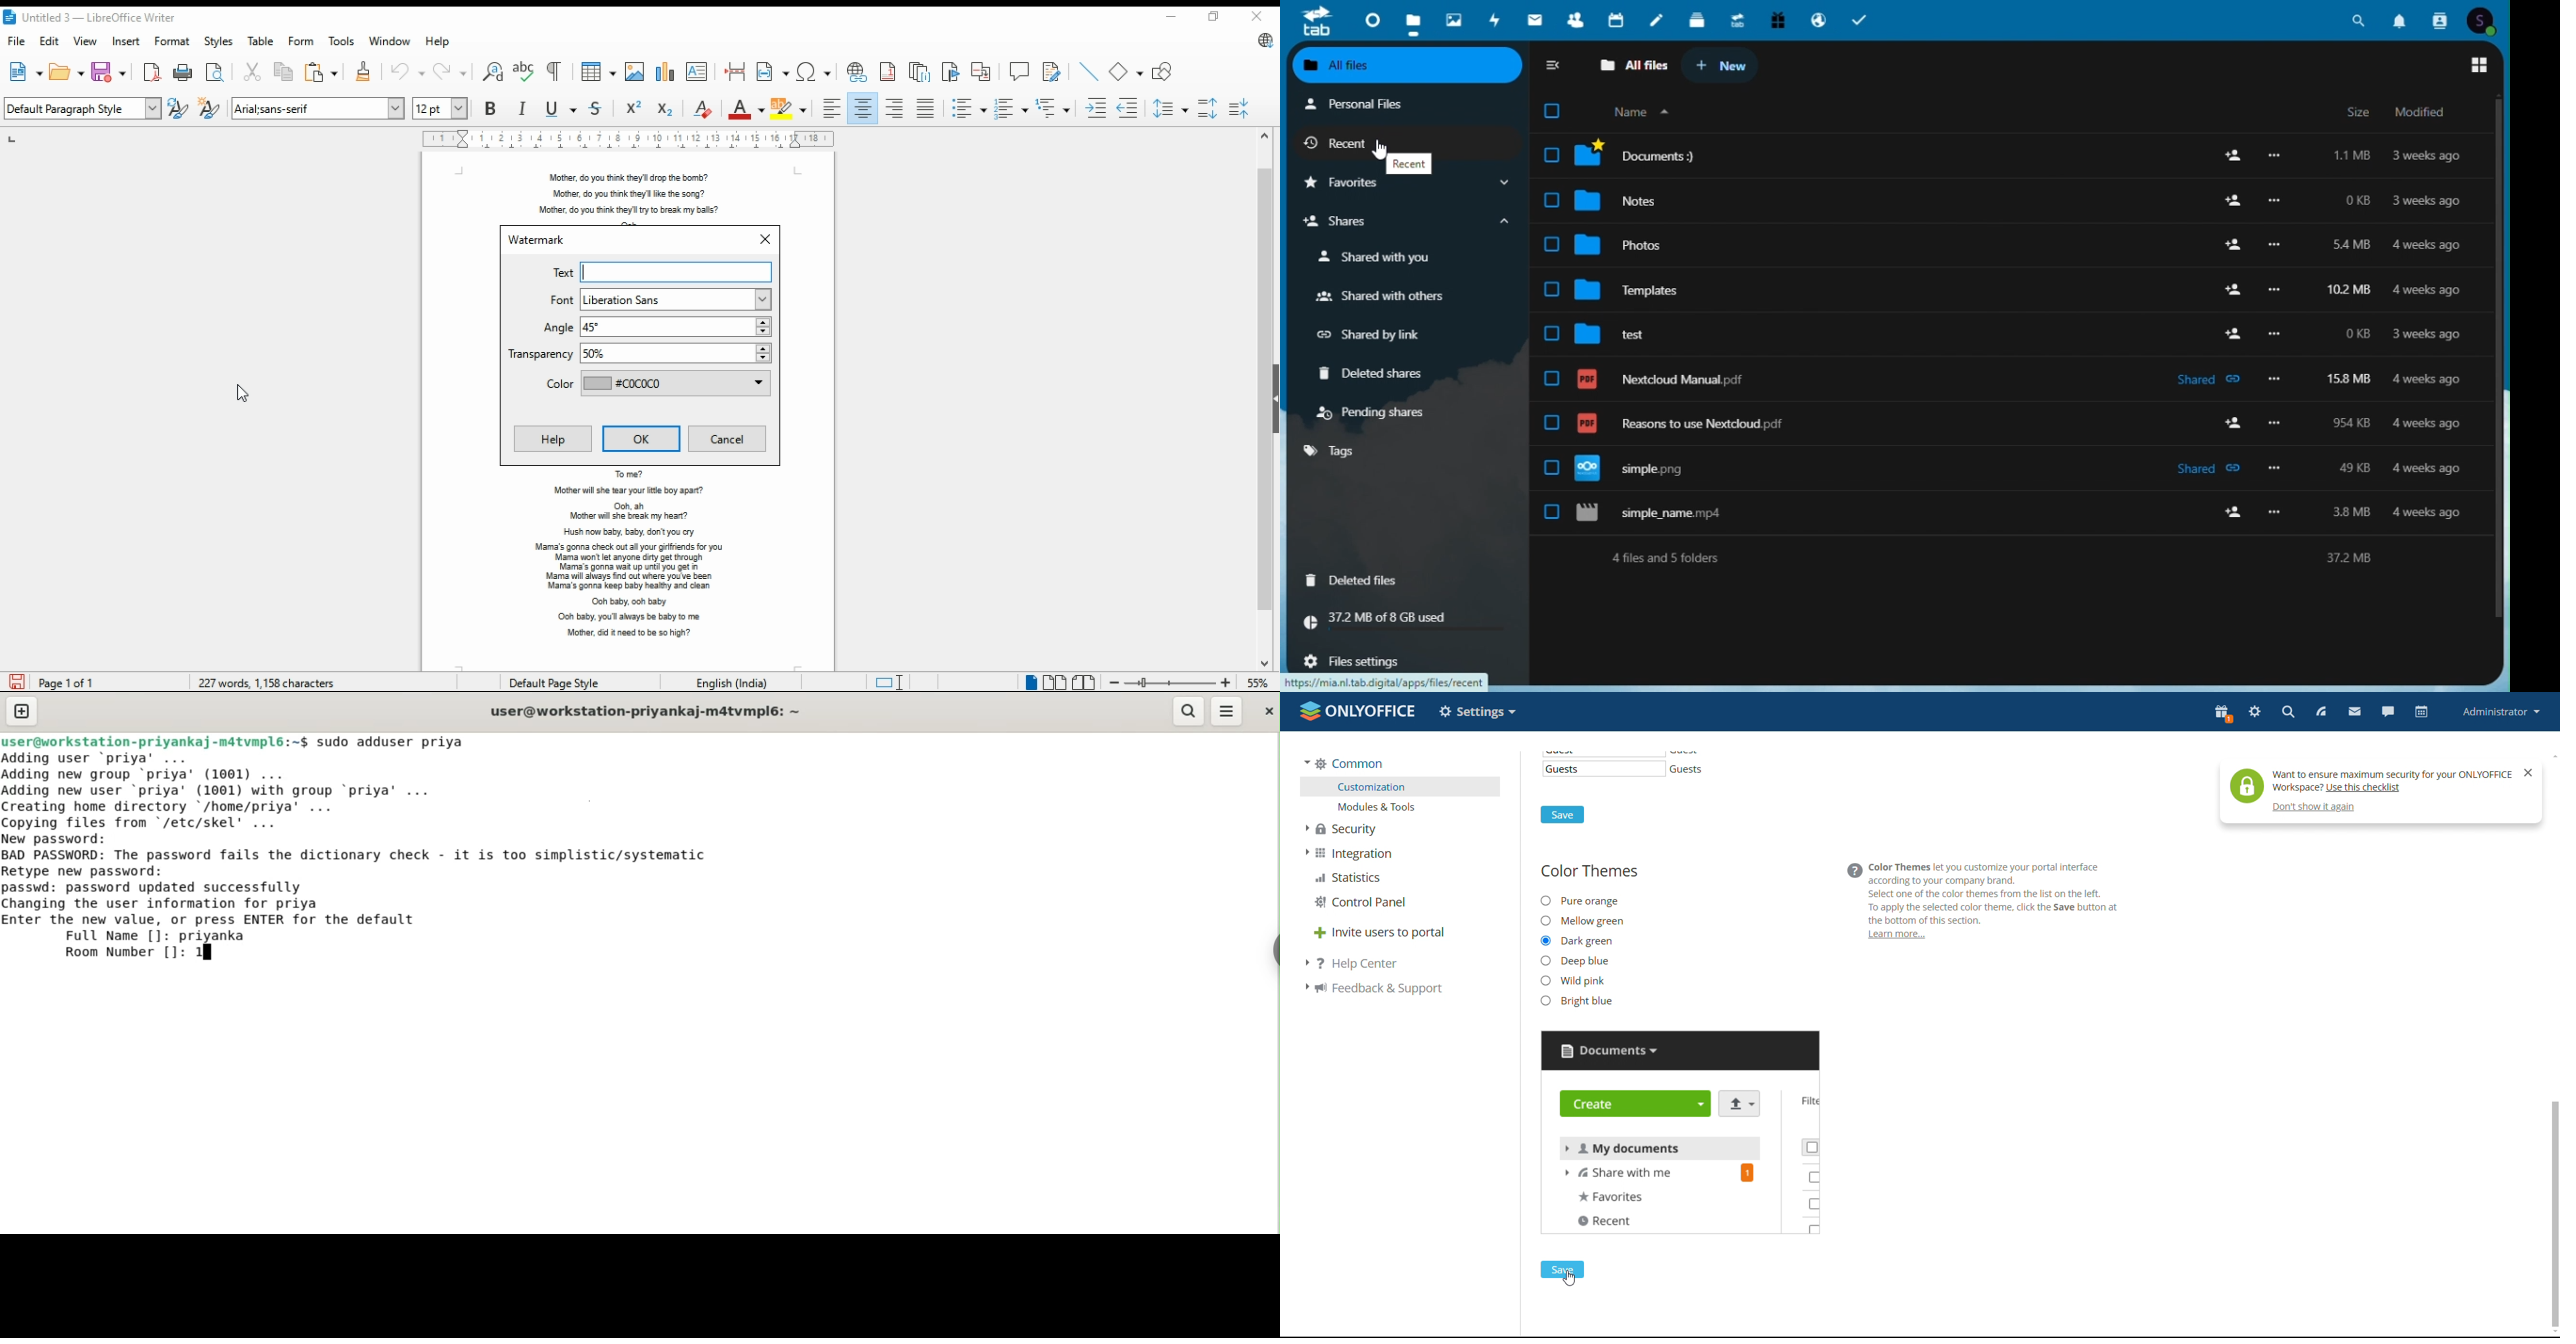 This screenshot has width=2576, height=1344. Describe the element at coordinates (151, 71) in the screenshot. I see `export directly as pdf` at that location.